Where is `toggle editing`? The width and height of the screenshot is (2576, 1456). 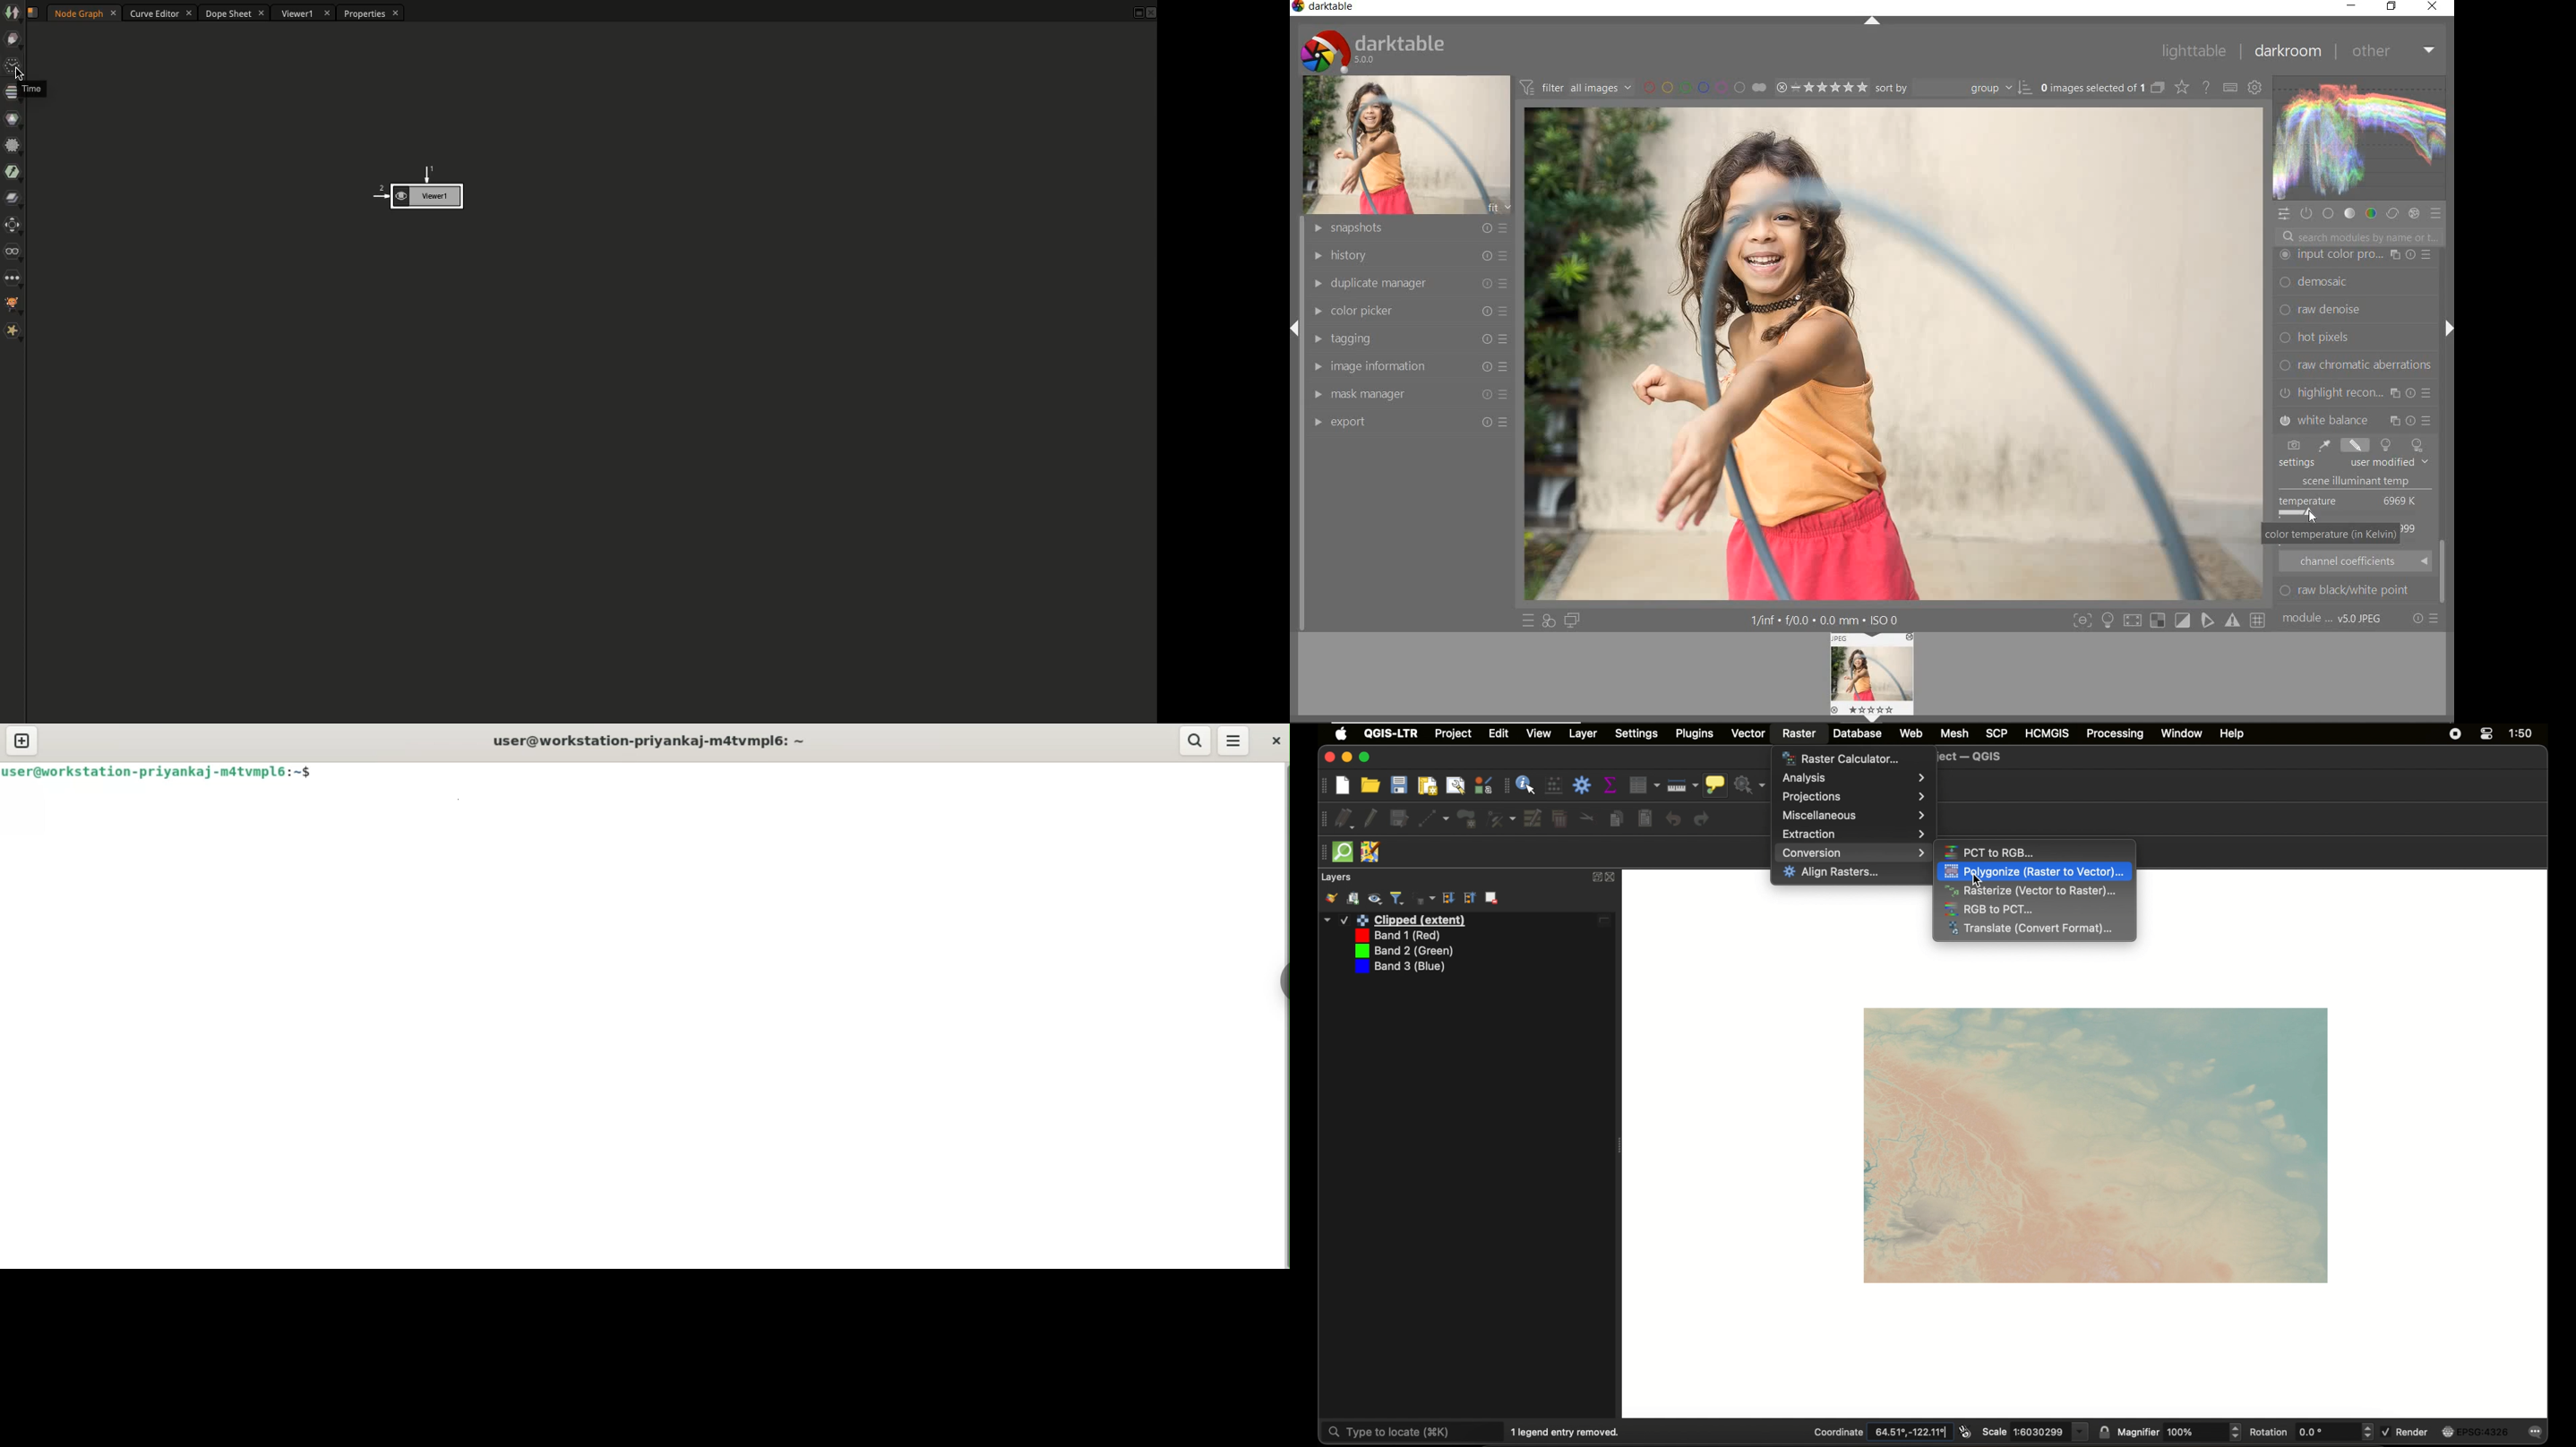 toggle editing is located at coordinates (1371, 819).